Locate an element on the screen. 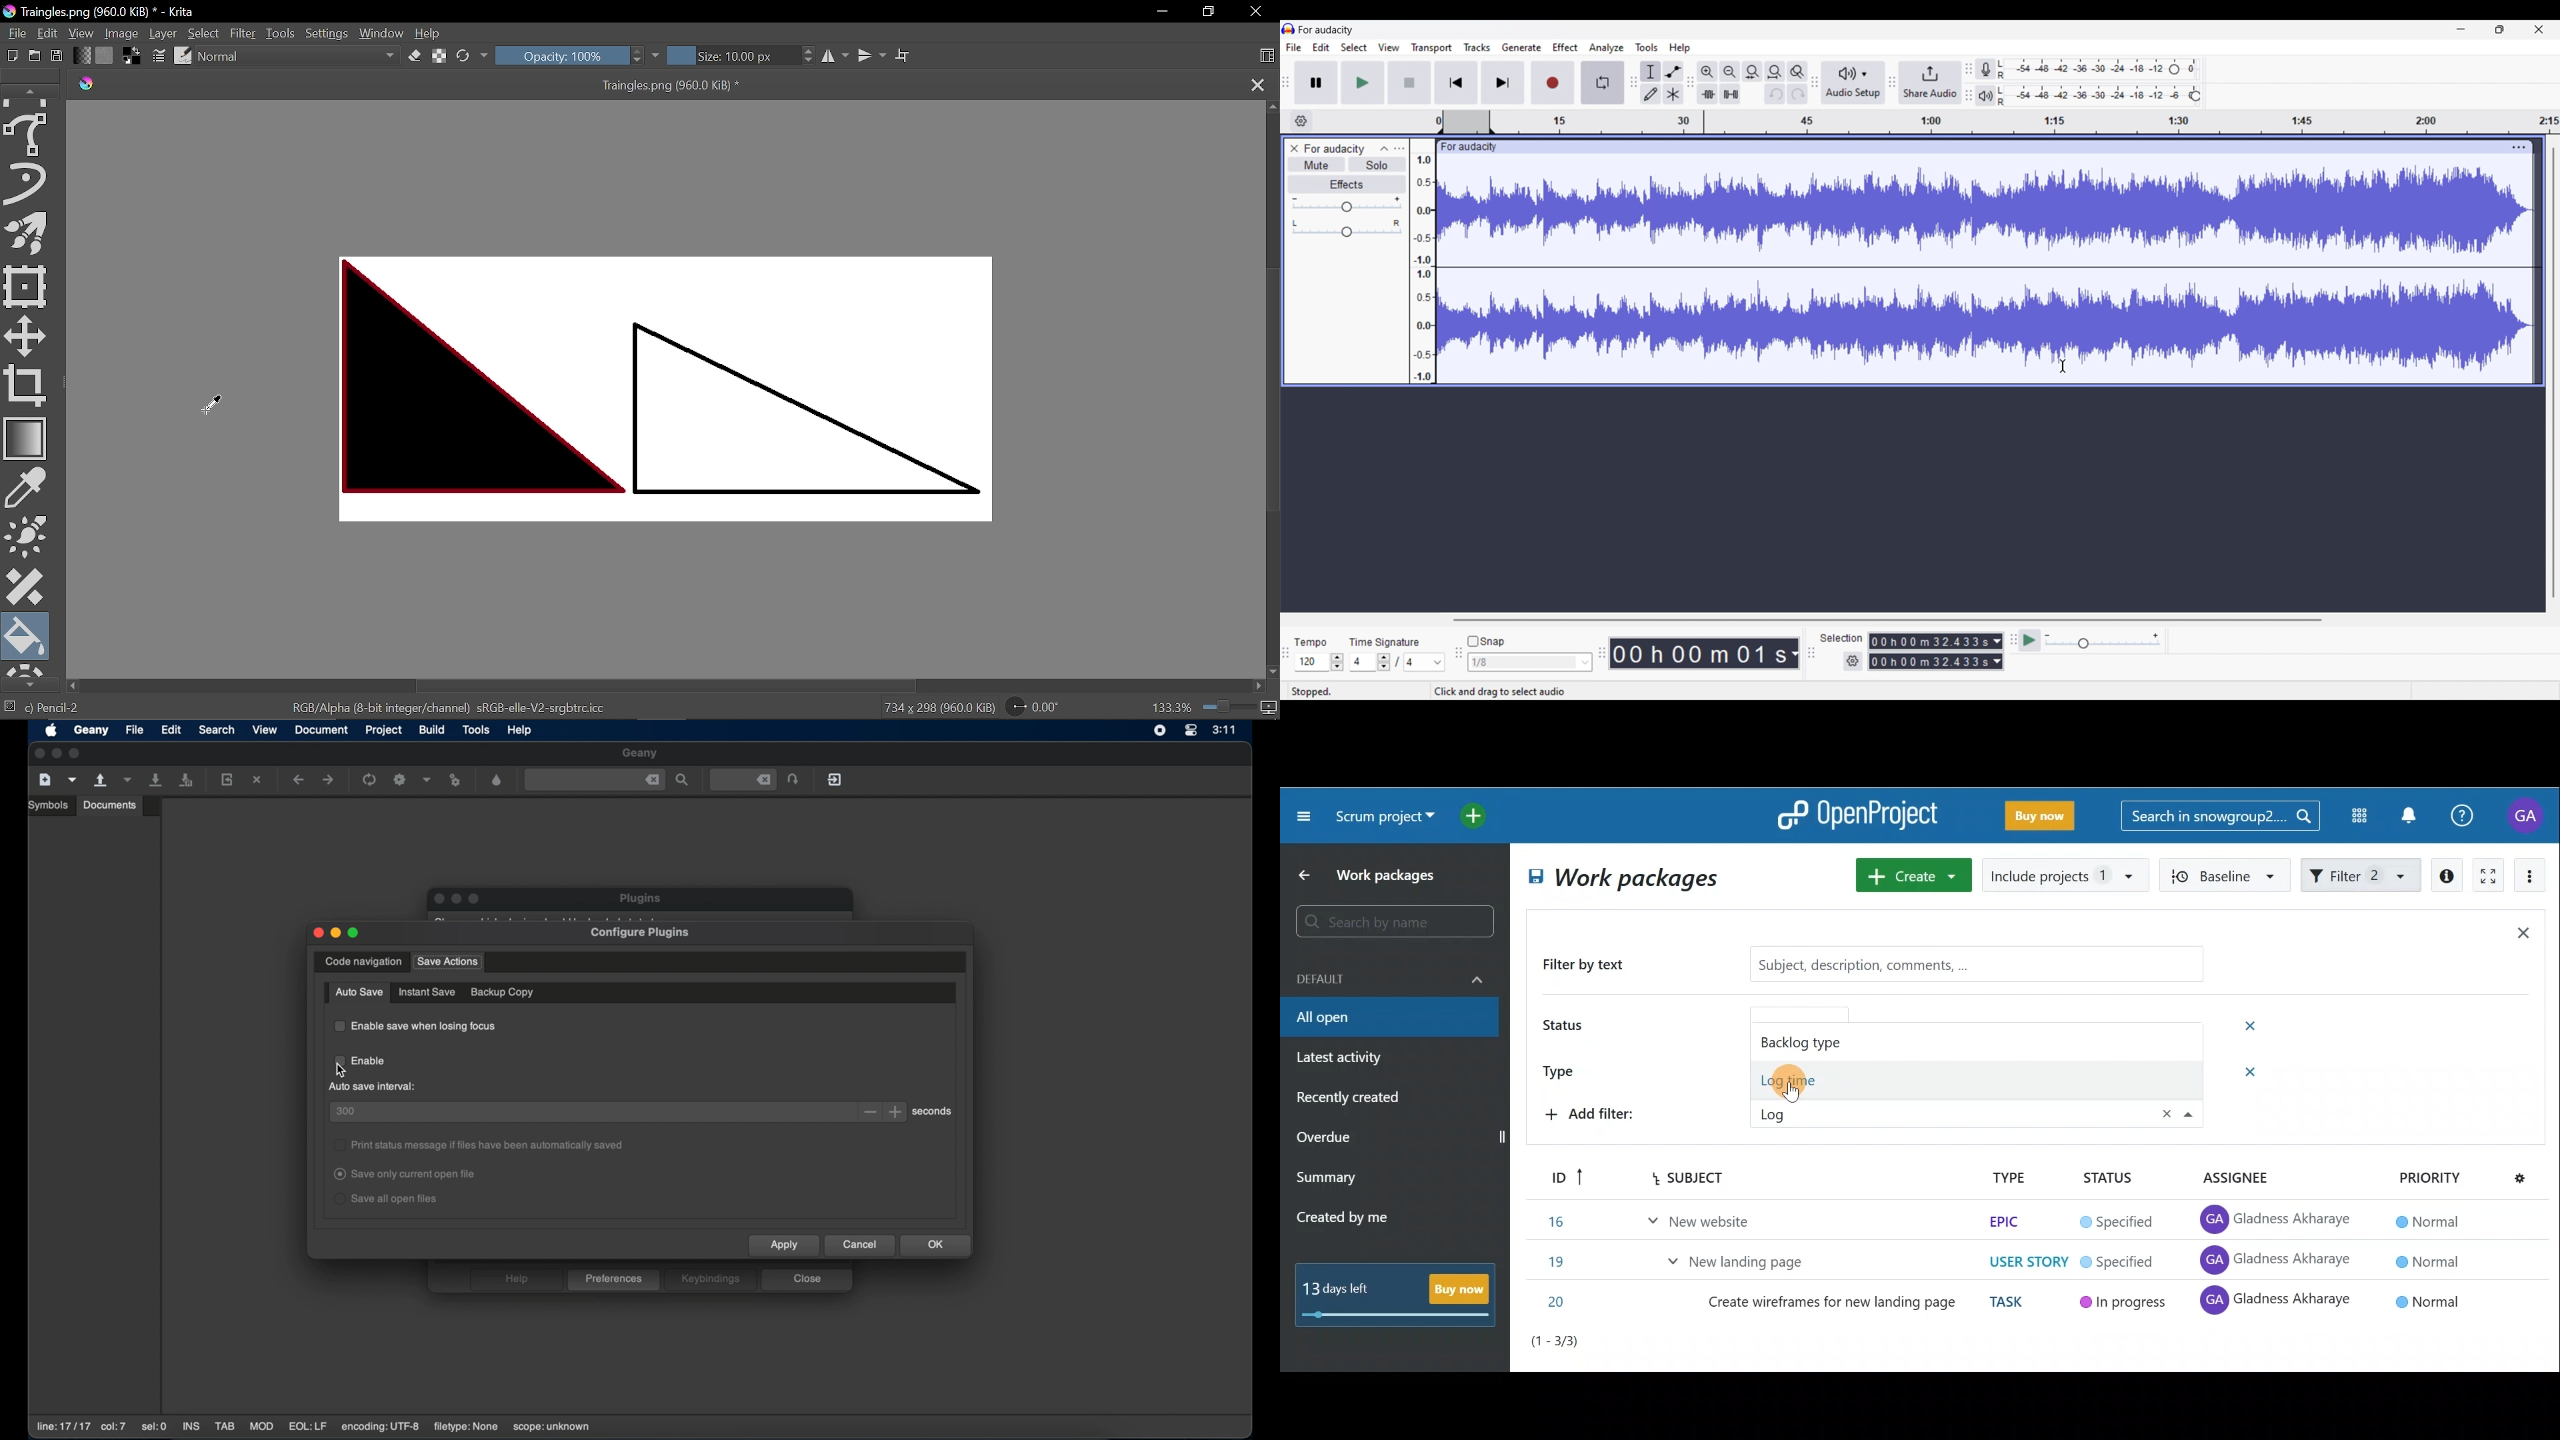  type is located at coordinates (2009, 1177).